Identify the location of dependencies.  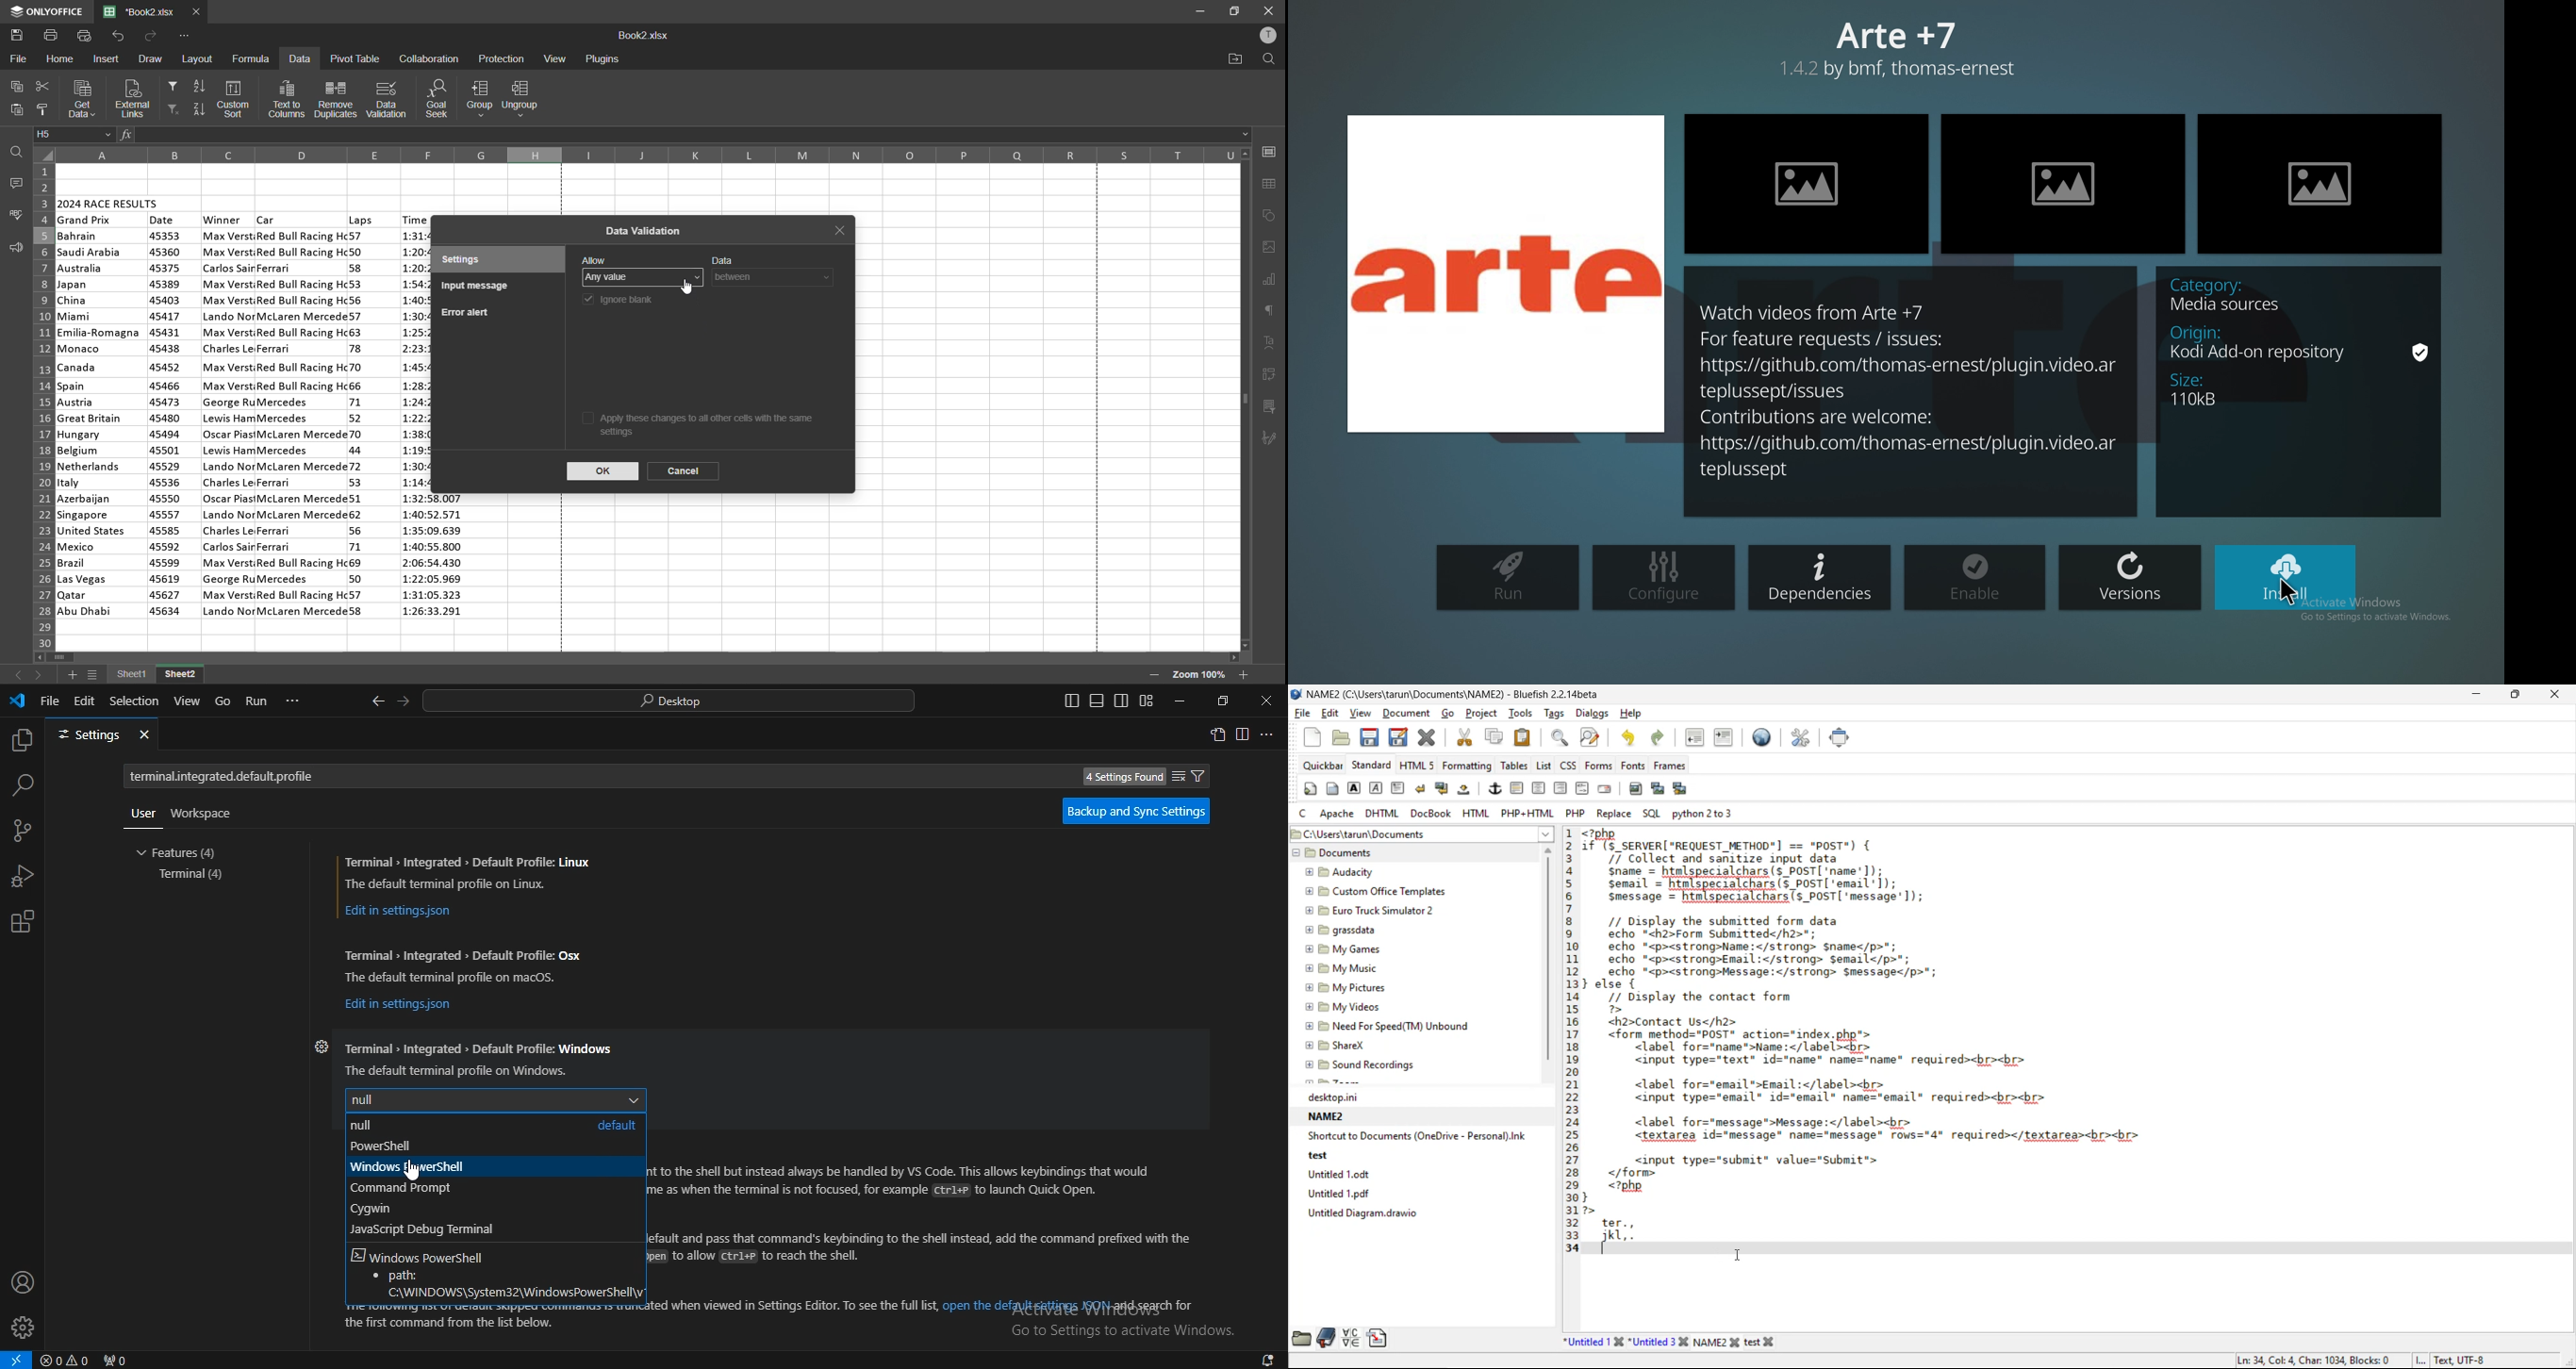
(1820, 577).